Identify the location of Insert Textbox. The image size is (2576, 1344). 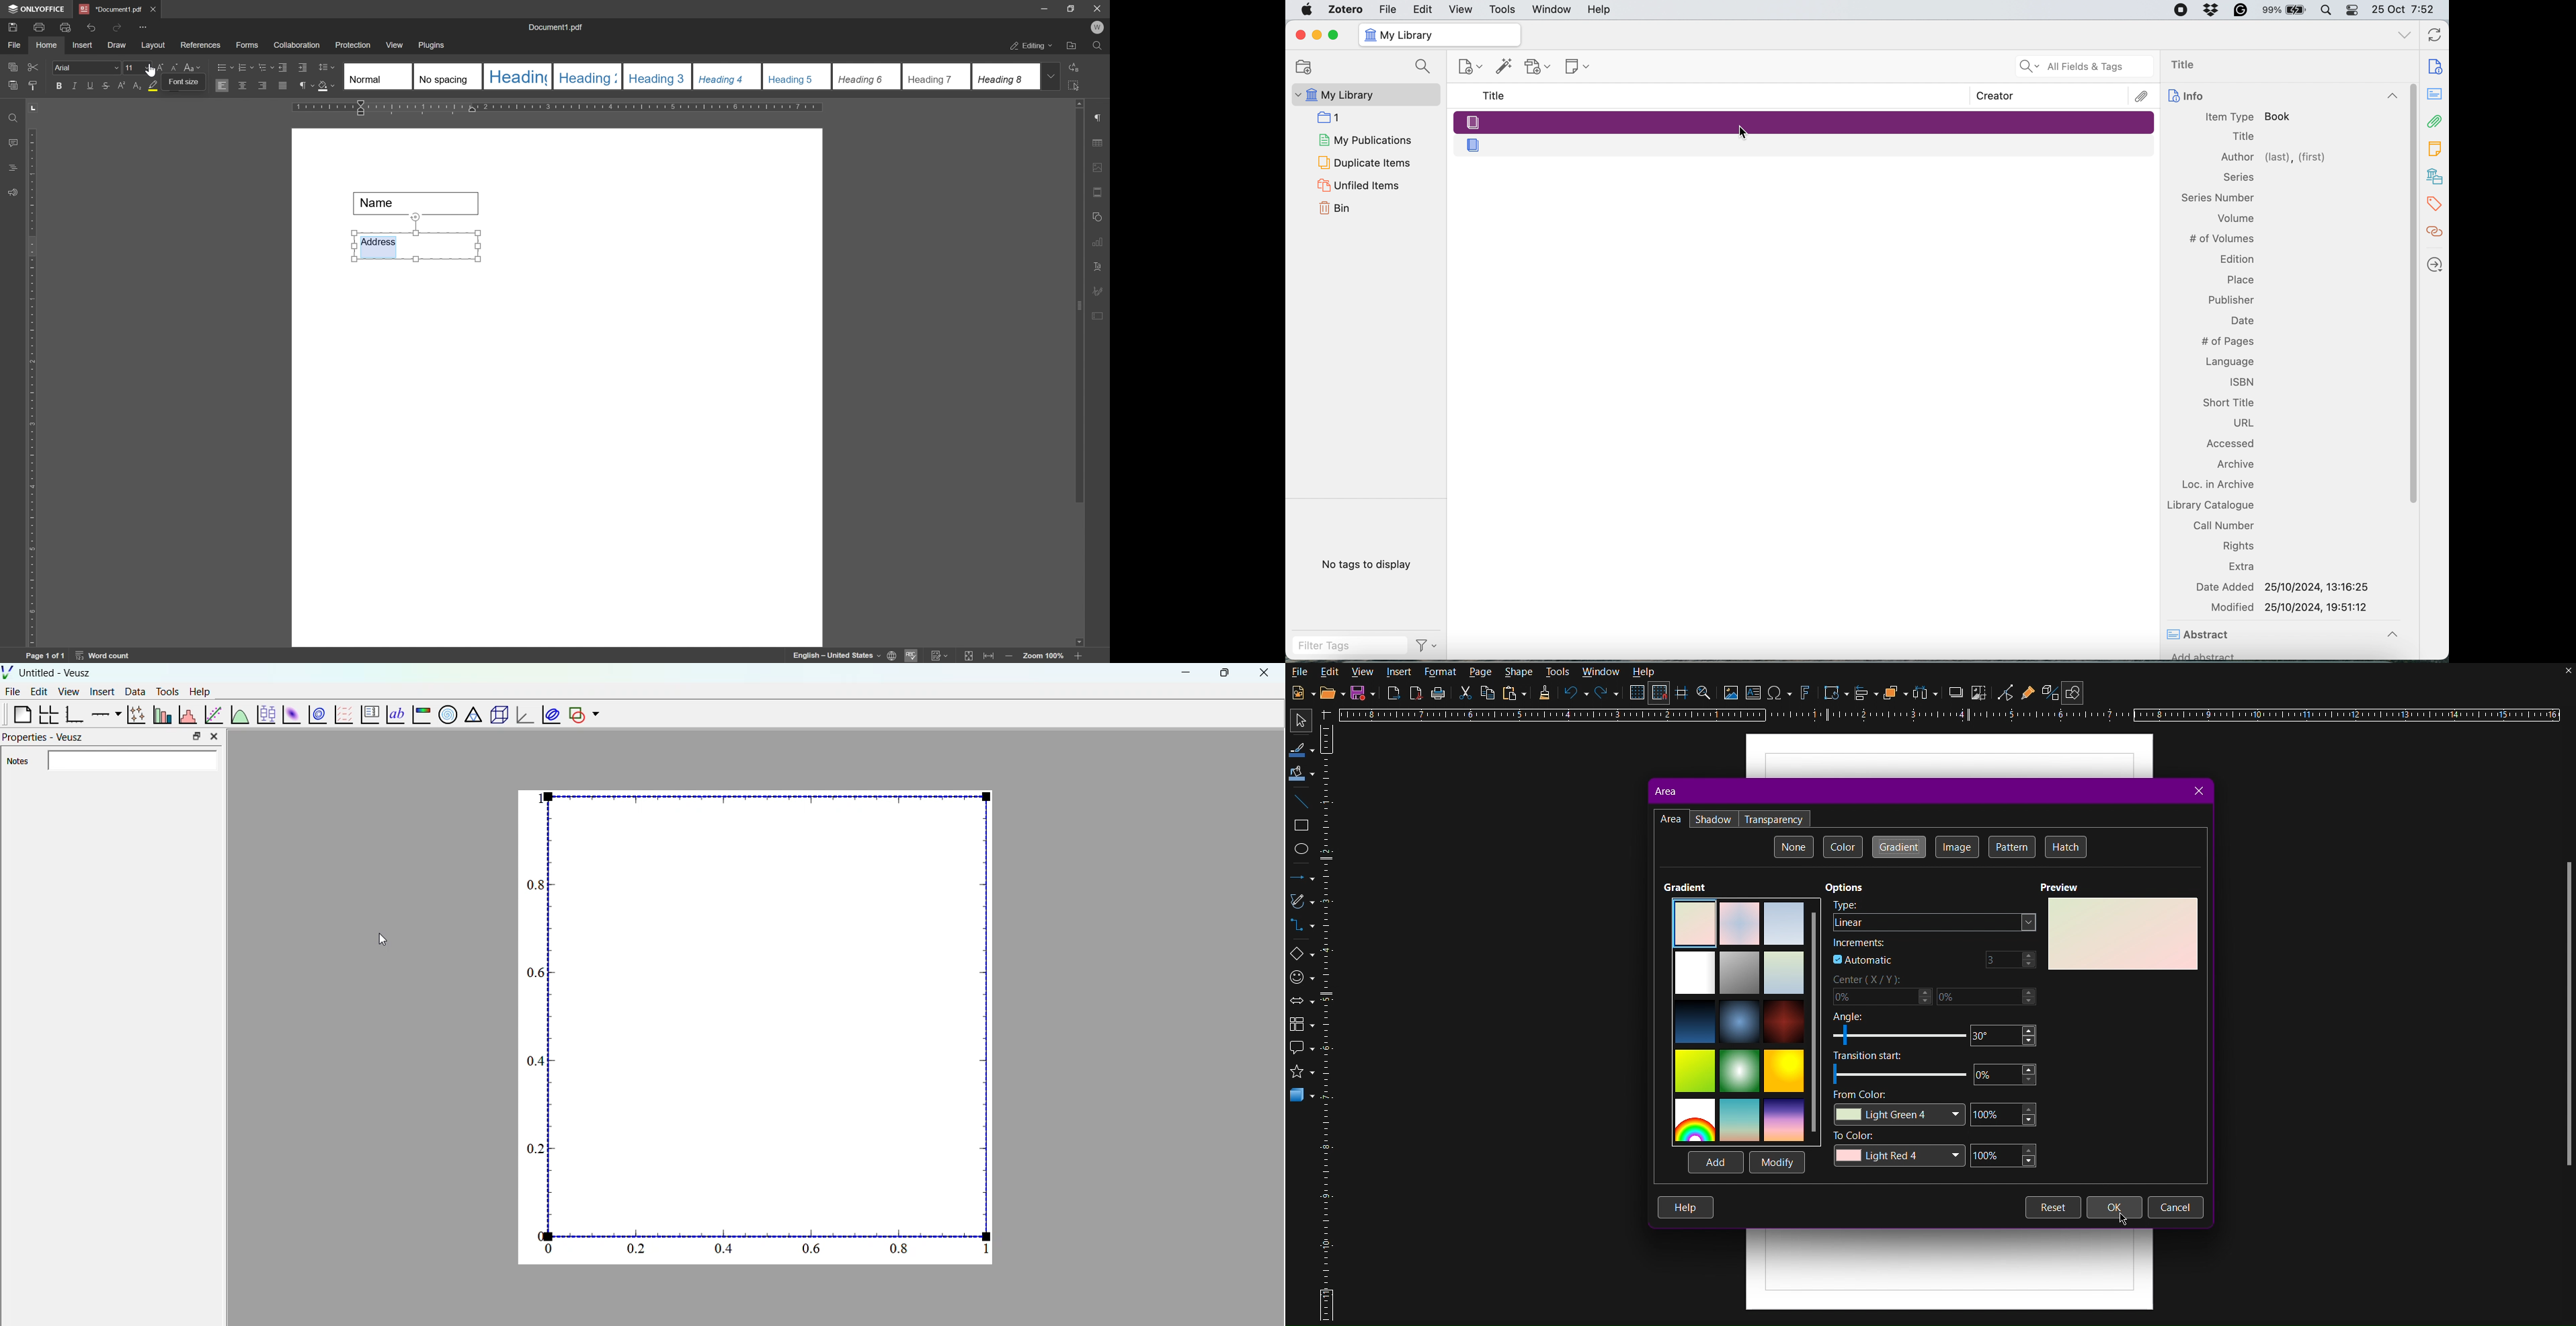
(1755, 694).